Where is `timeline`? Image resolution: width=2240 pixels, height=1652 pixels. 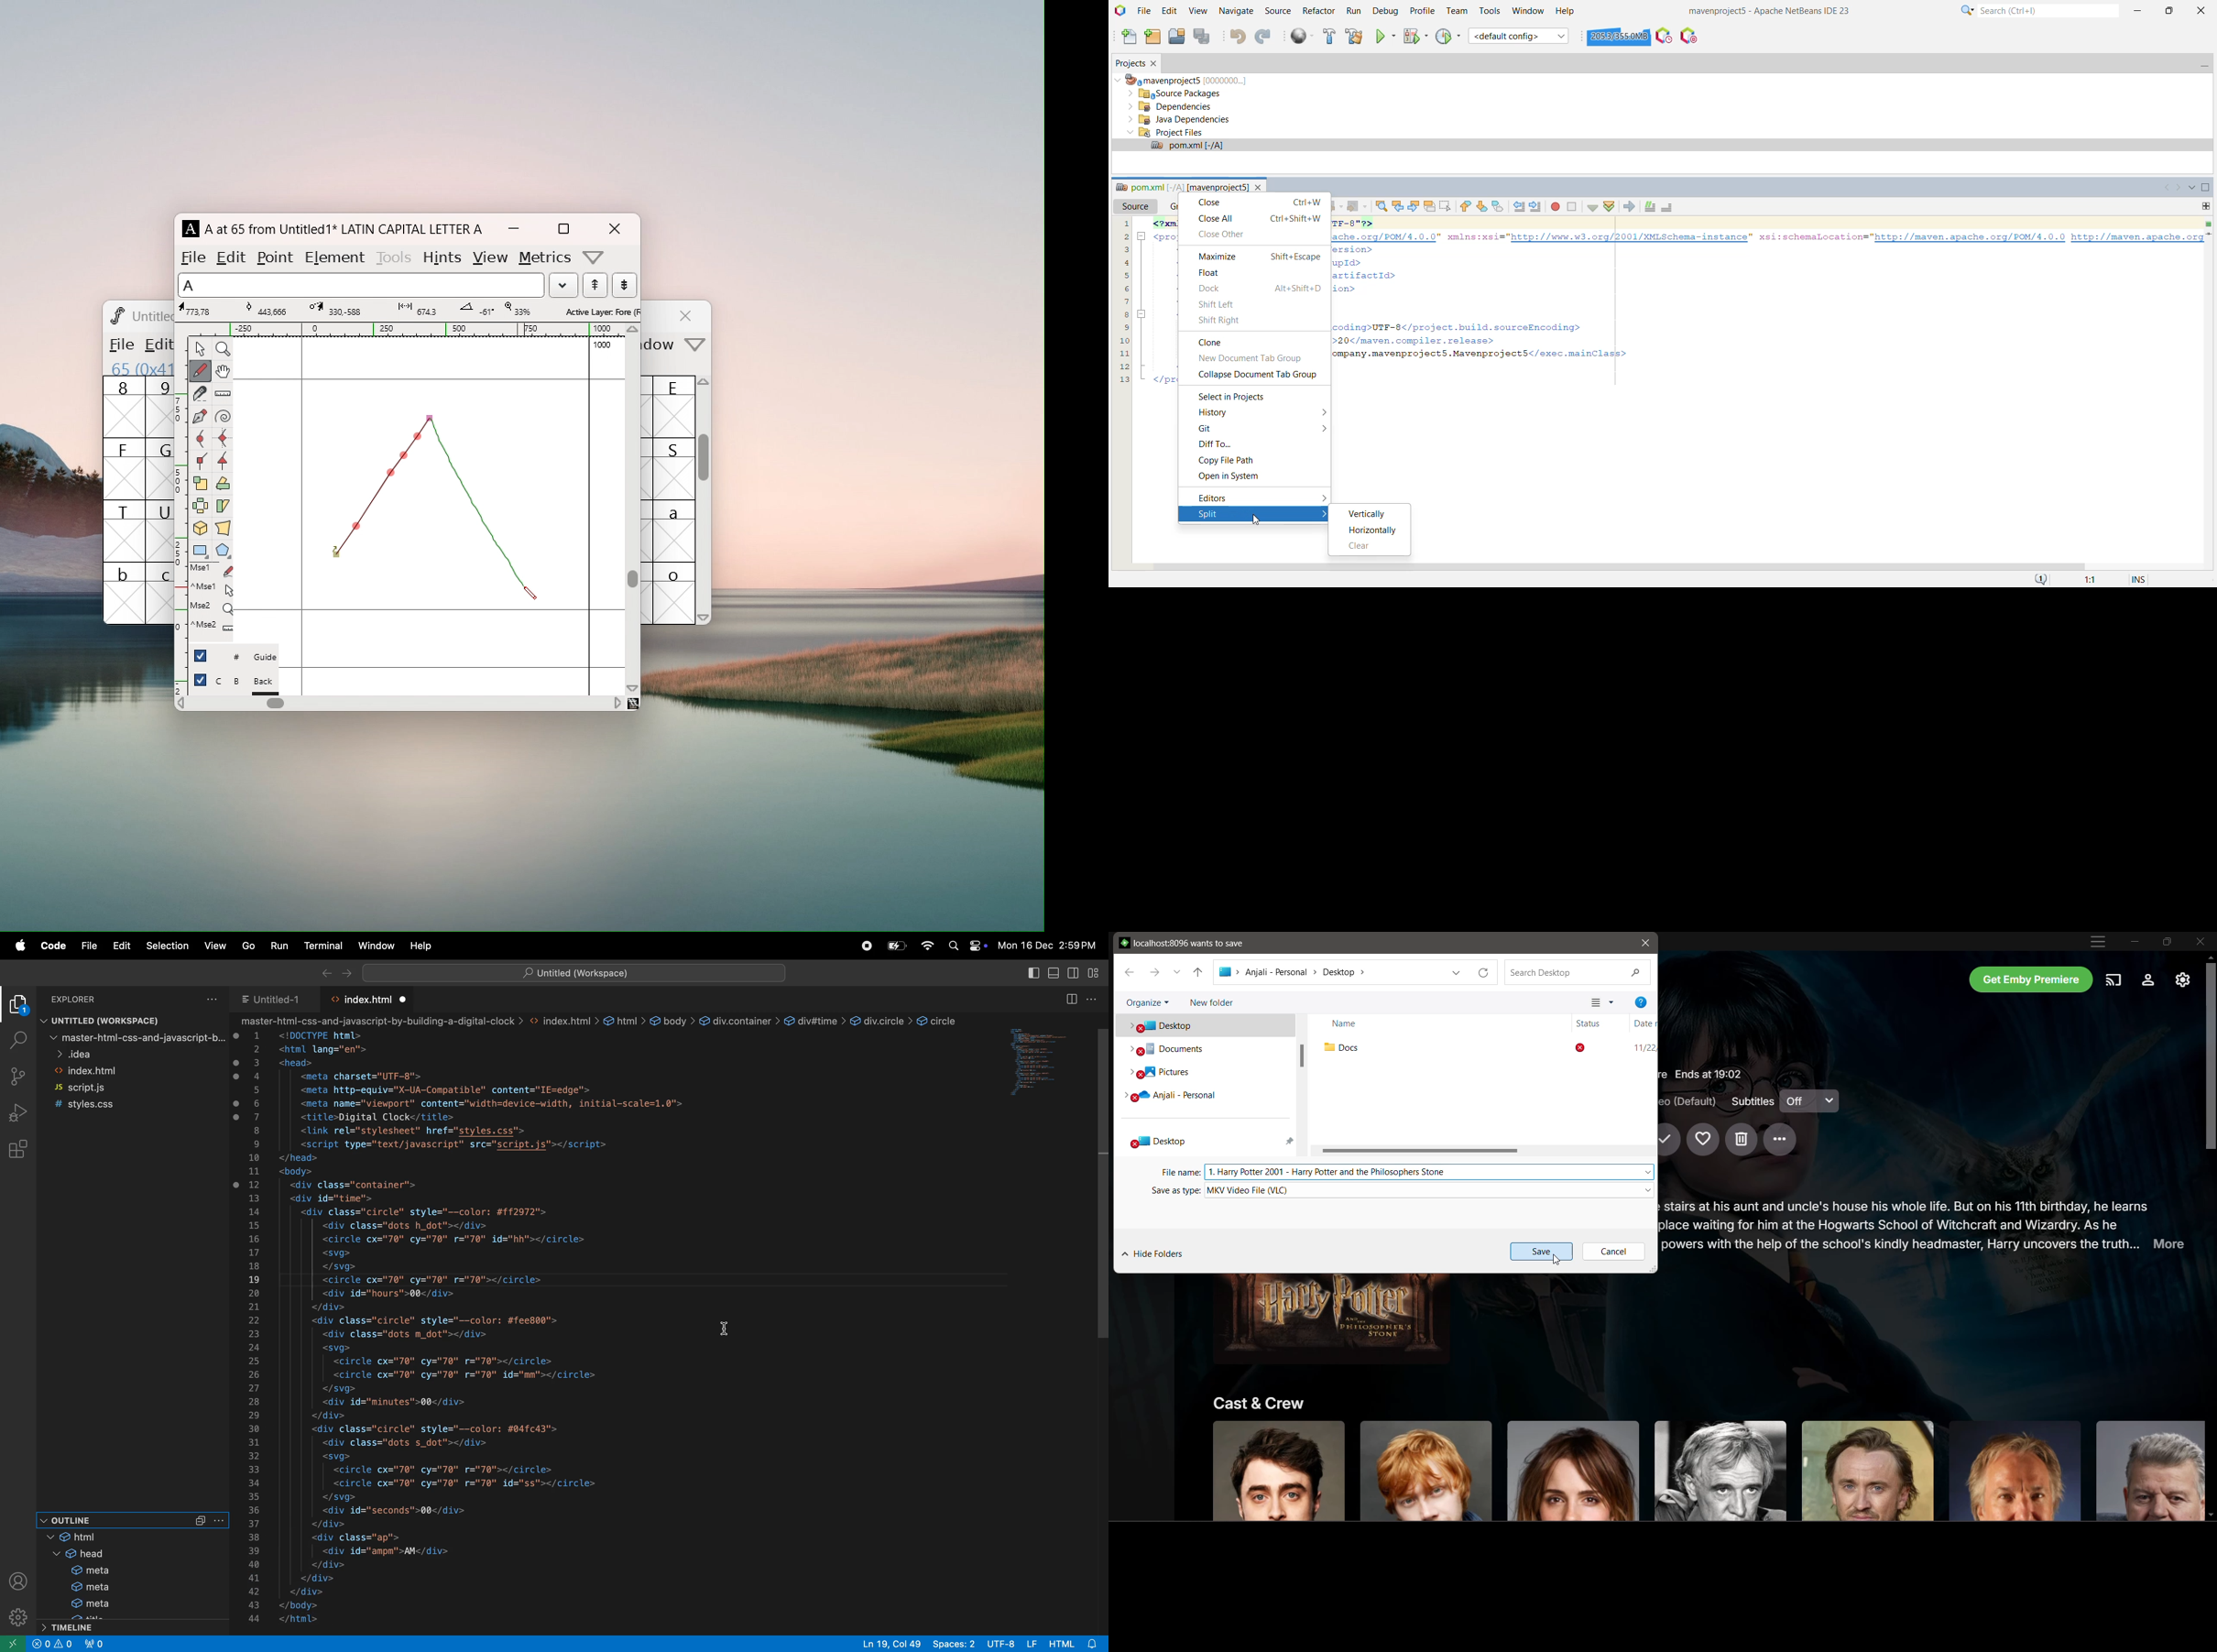 timeline is located at coordinates (135, 1628).